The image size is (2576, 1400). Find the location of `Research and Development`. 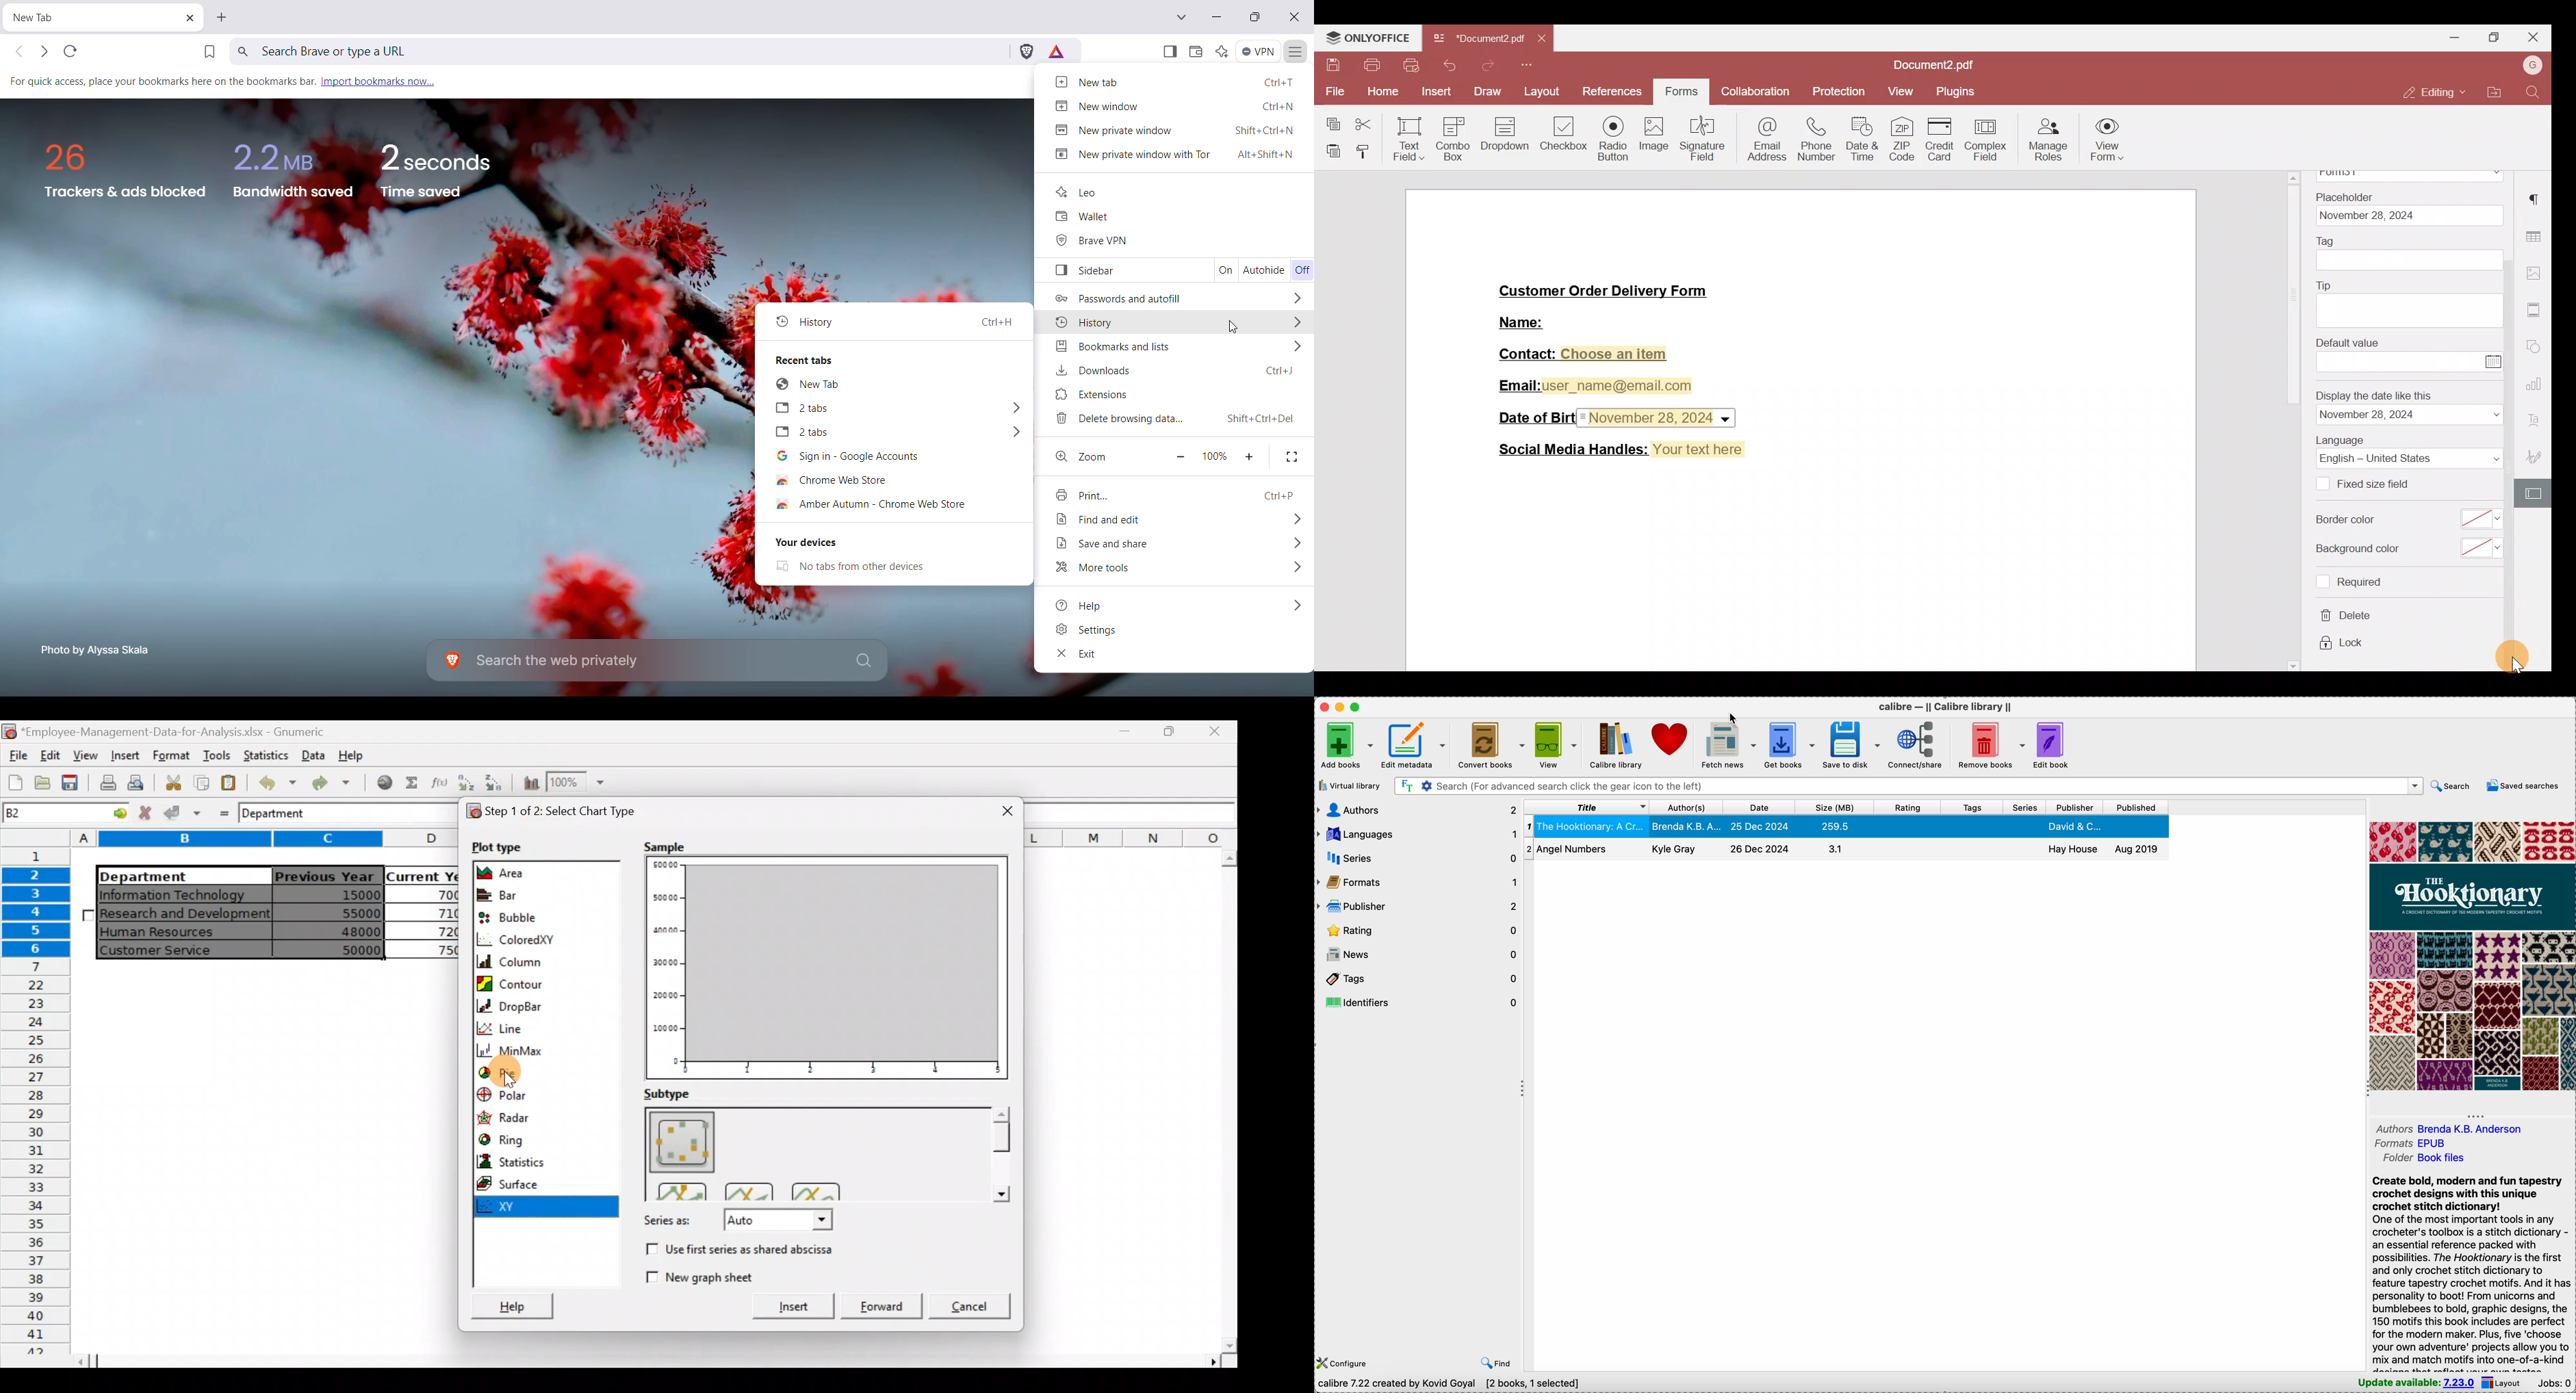

Research and Development is located at coordinates (186, 915).